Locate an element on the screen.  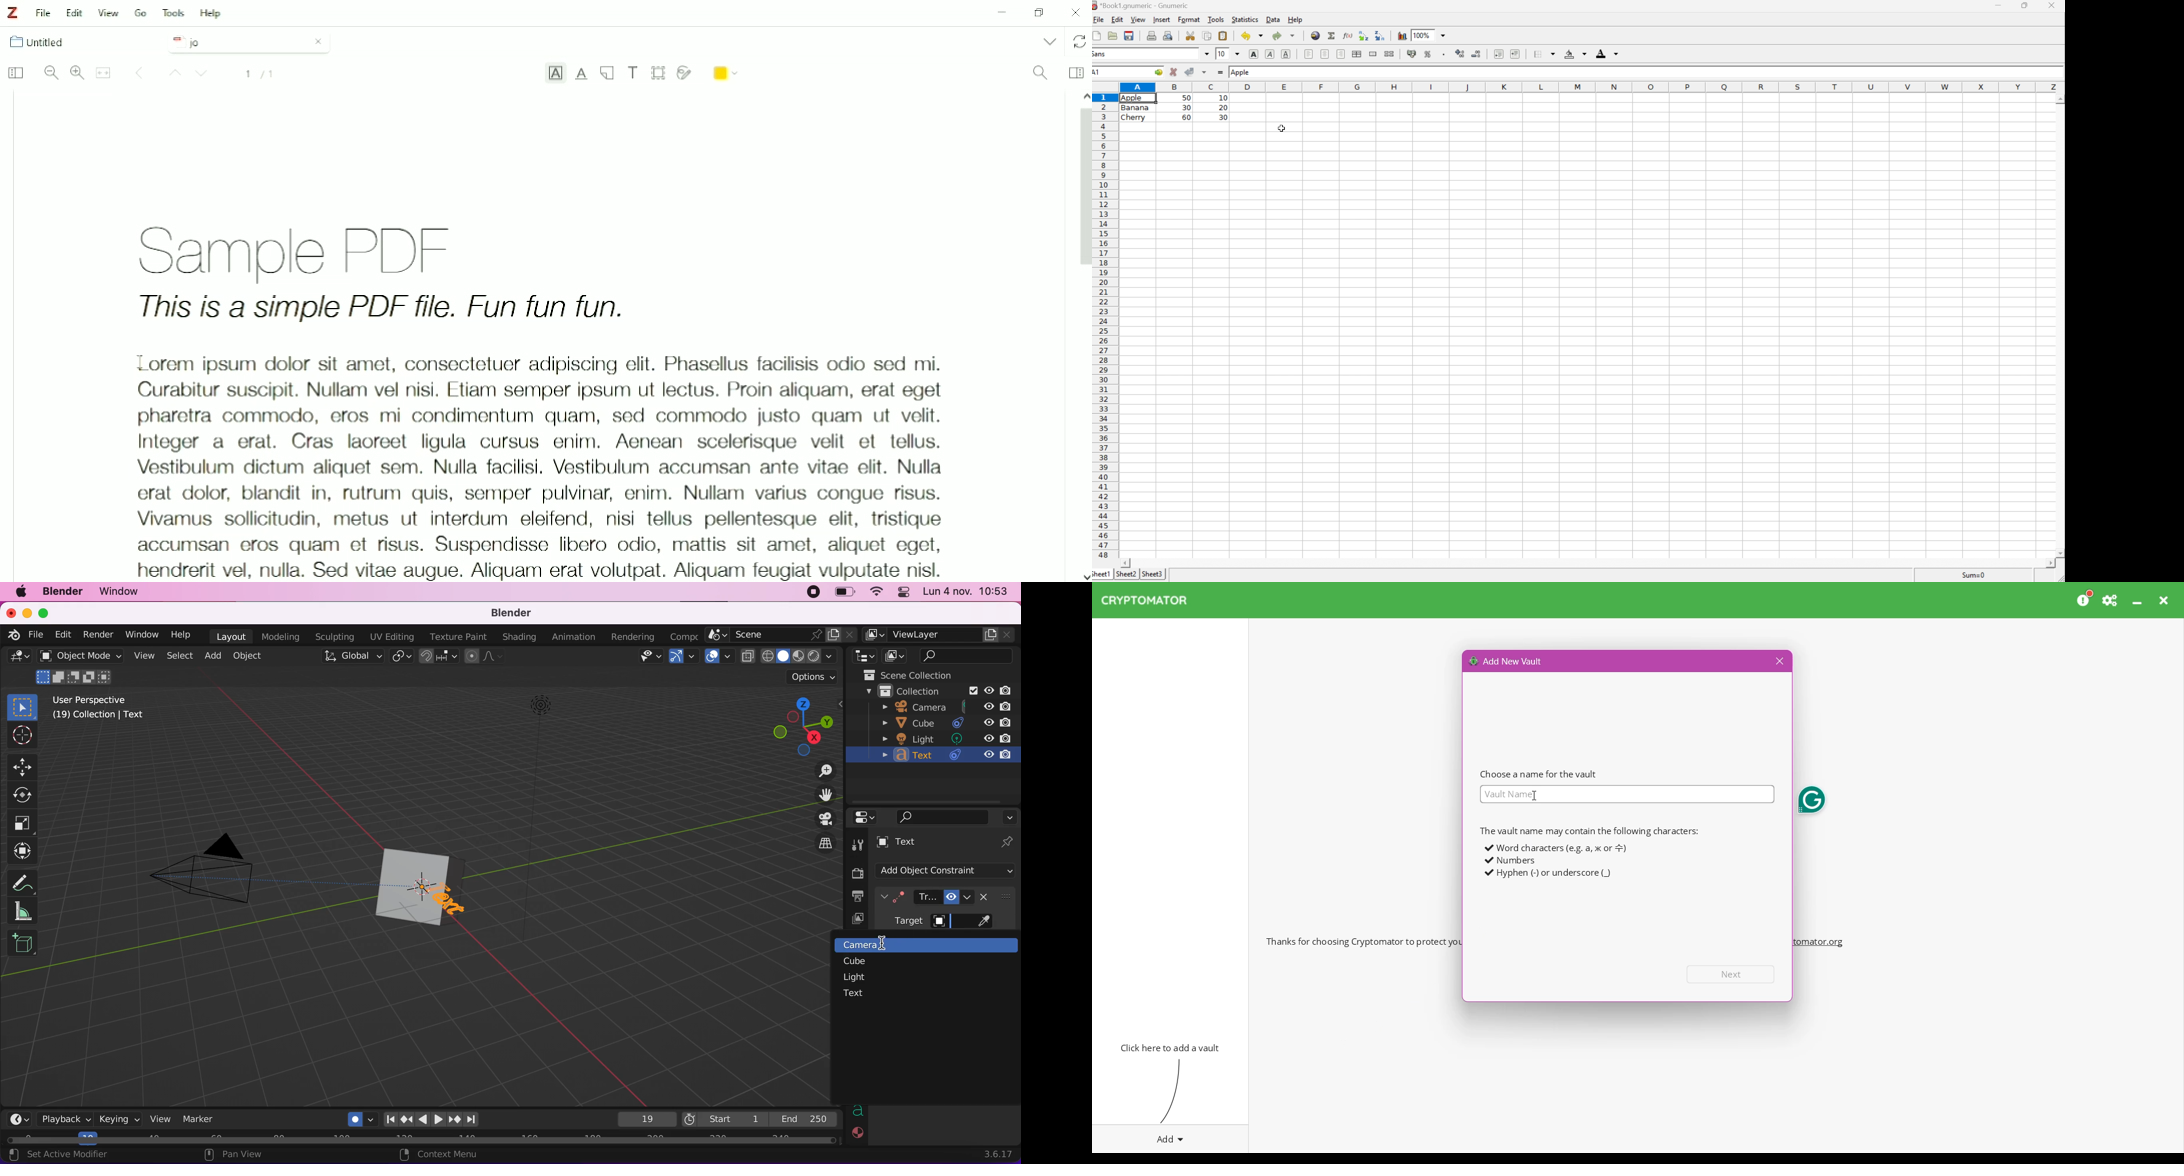
object mode is located at coordinates (82, 669).